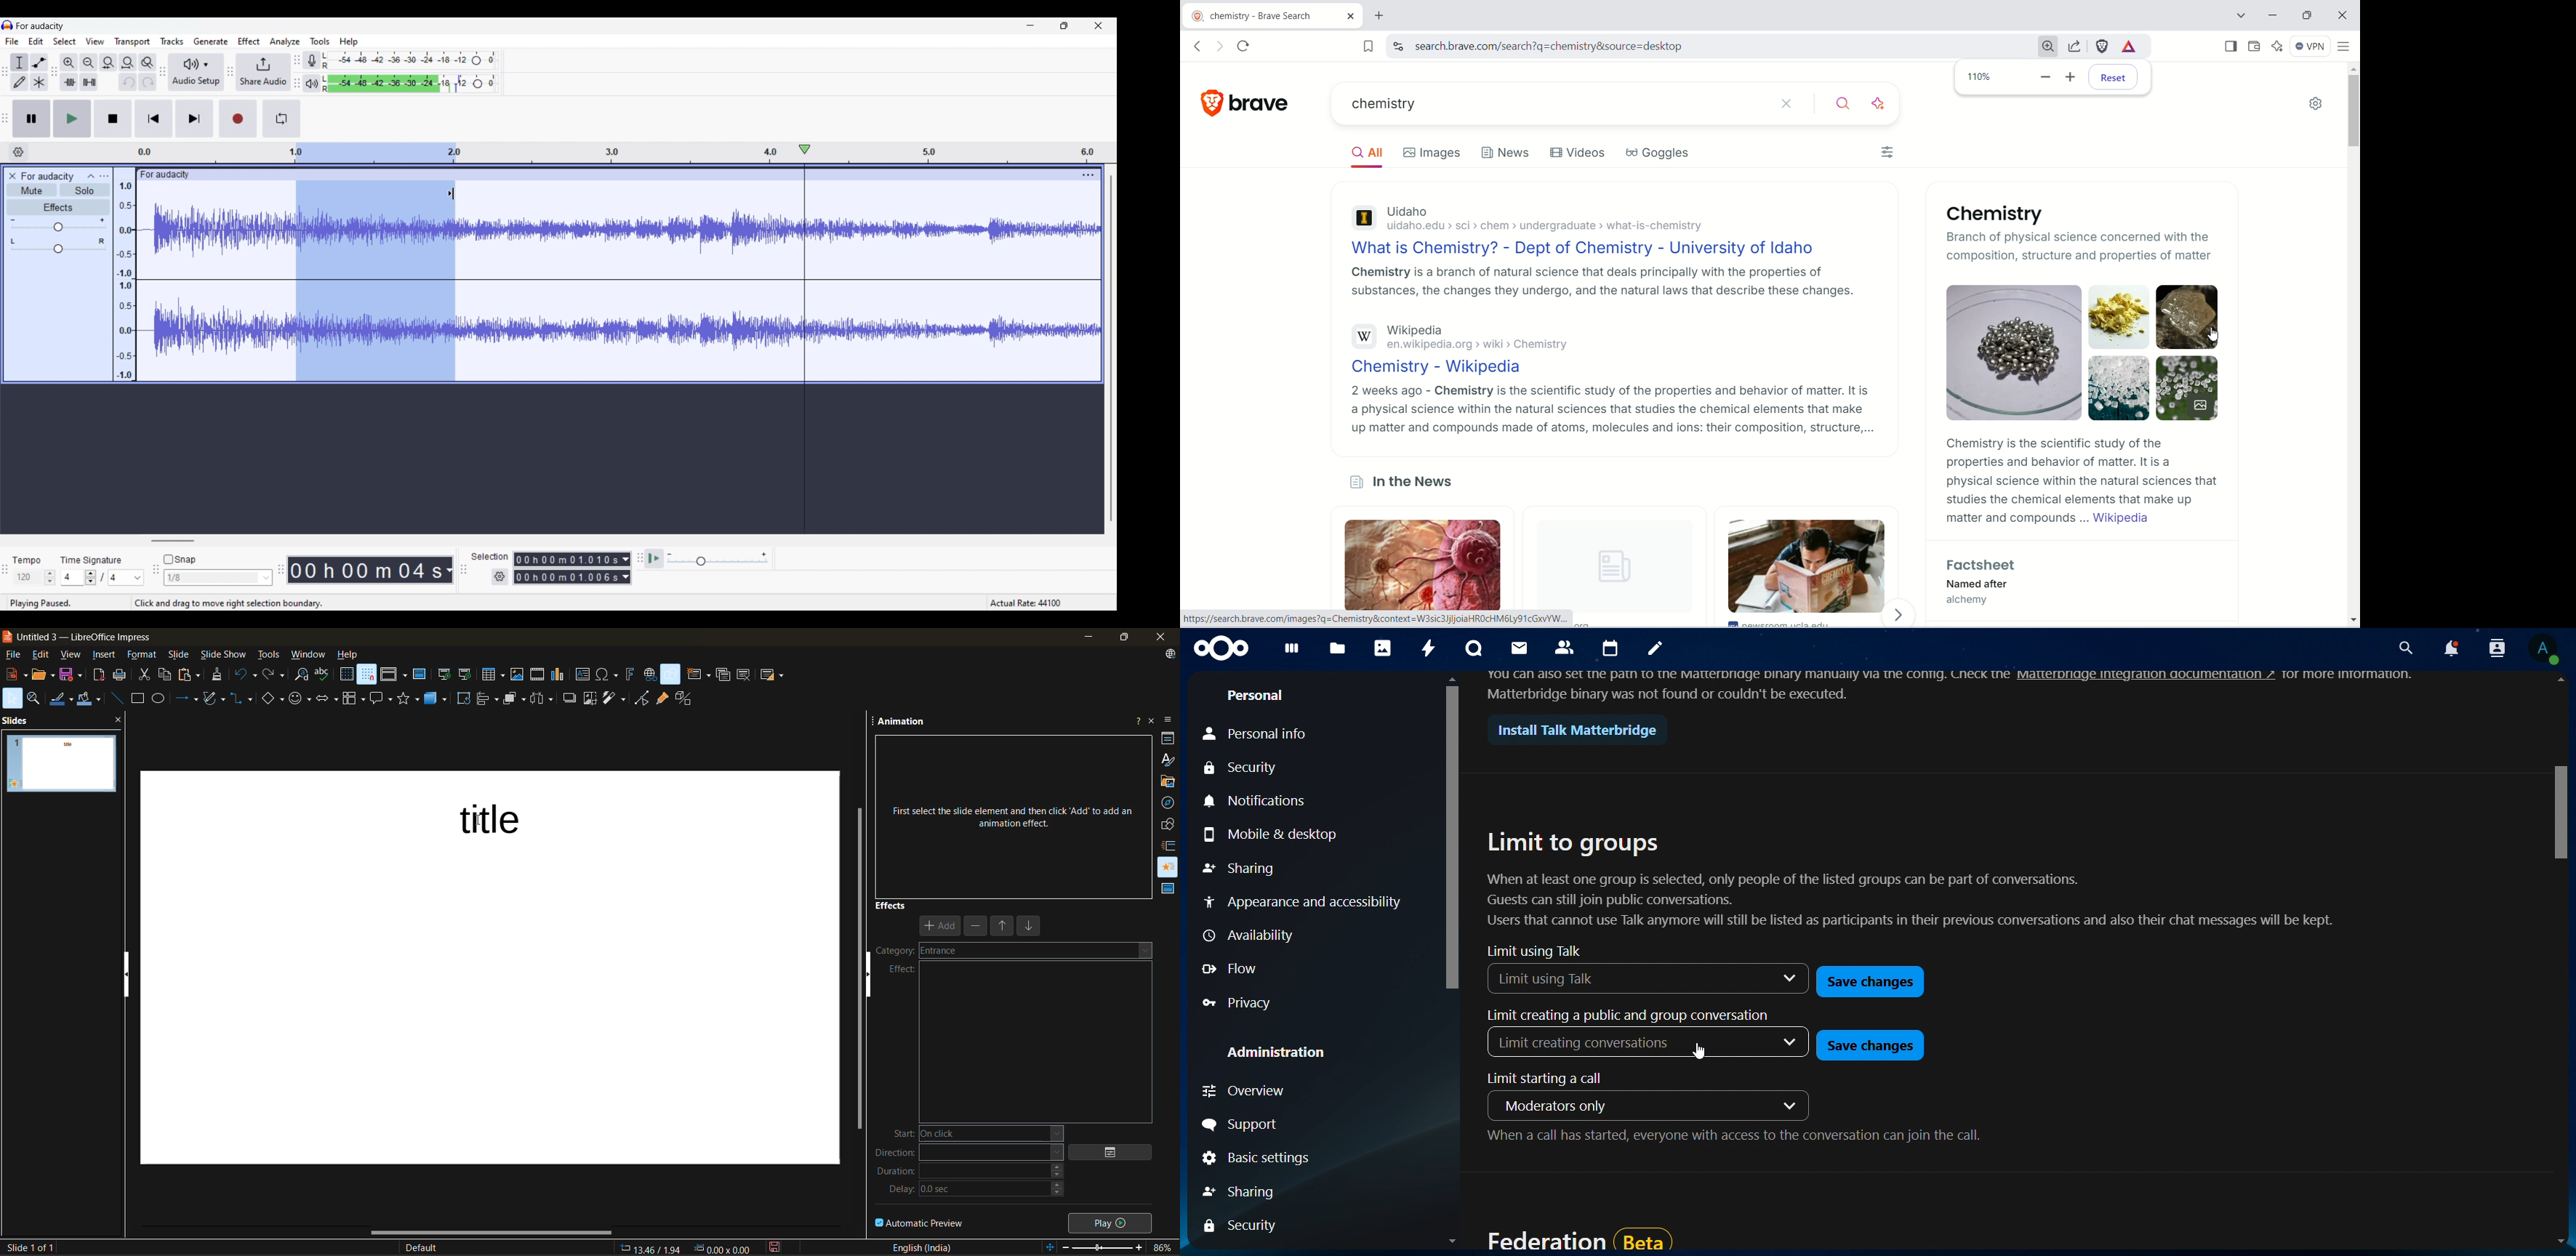  What do you see at coordinates (36, 699) in the screenshot?
I see `zoom and pan` at bounding box center [36, 699].